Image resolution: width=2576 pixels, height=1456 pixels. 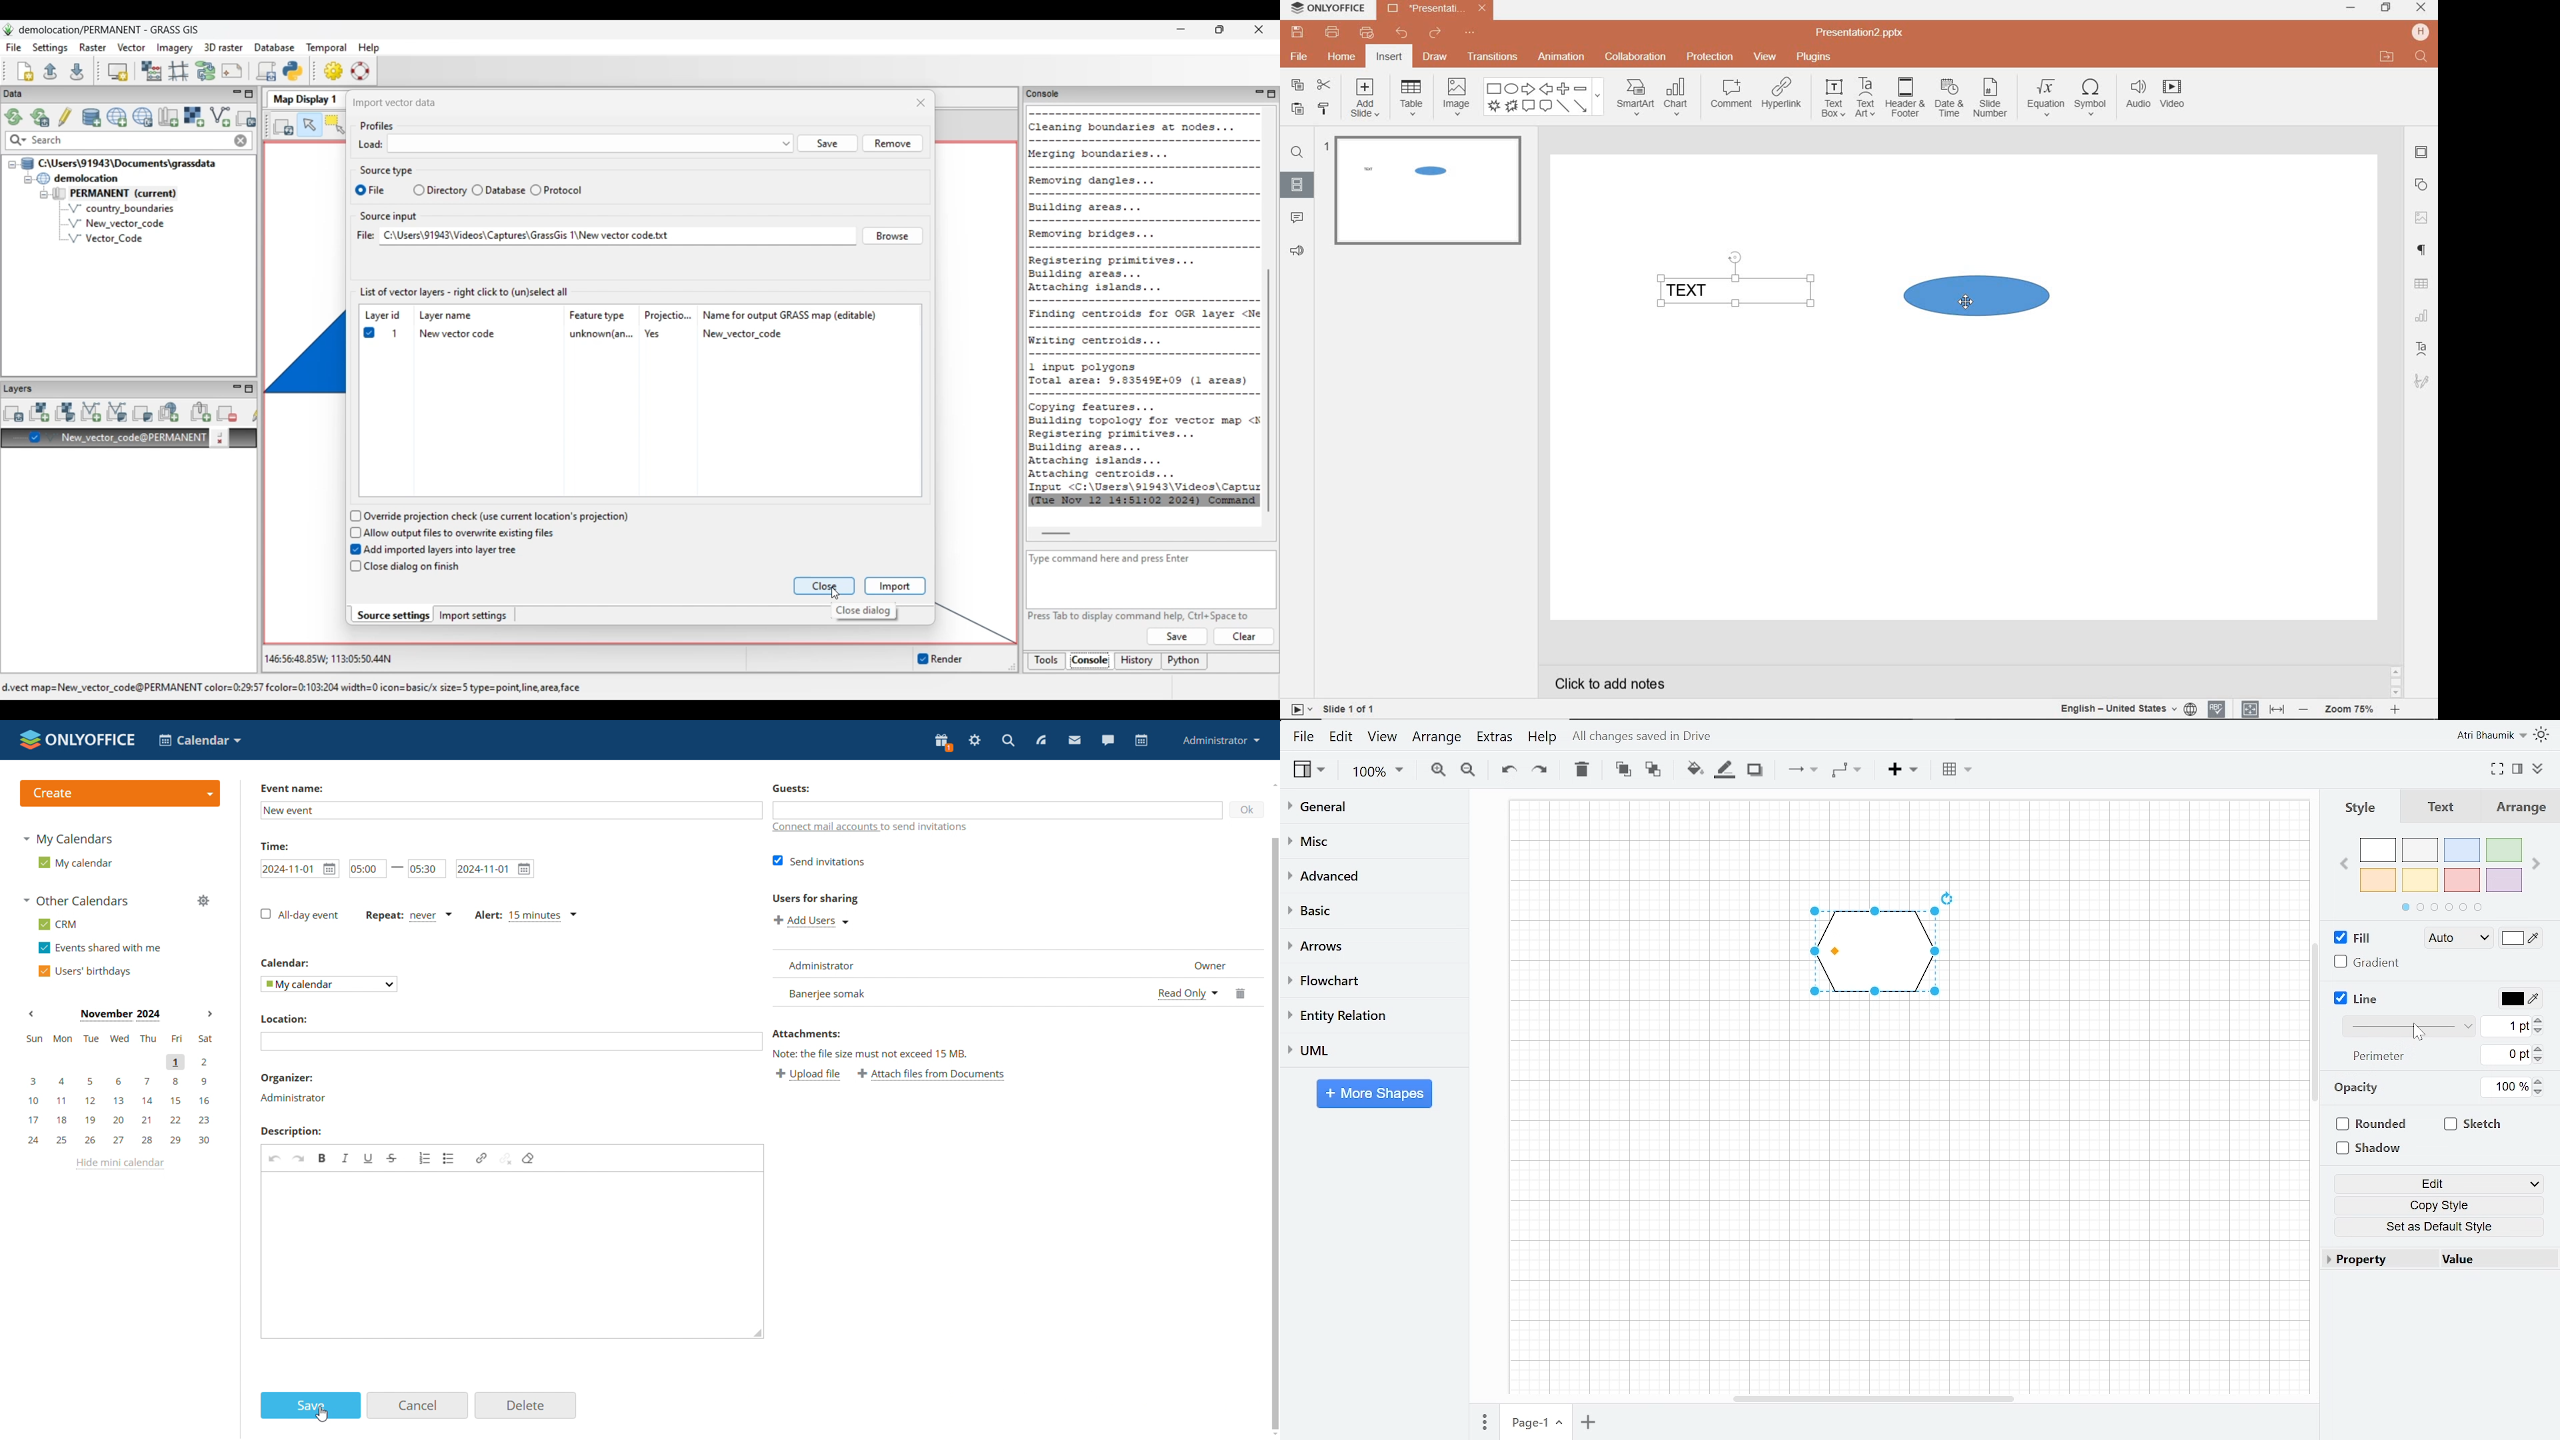 What do you see at coordinates (1948, 101) in the screenshot?
I see `date & time` at bounding box center [1948, 101].